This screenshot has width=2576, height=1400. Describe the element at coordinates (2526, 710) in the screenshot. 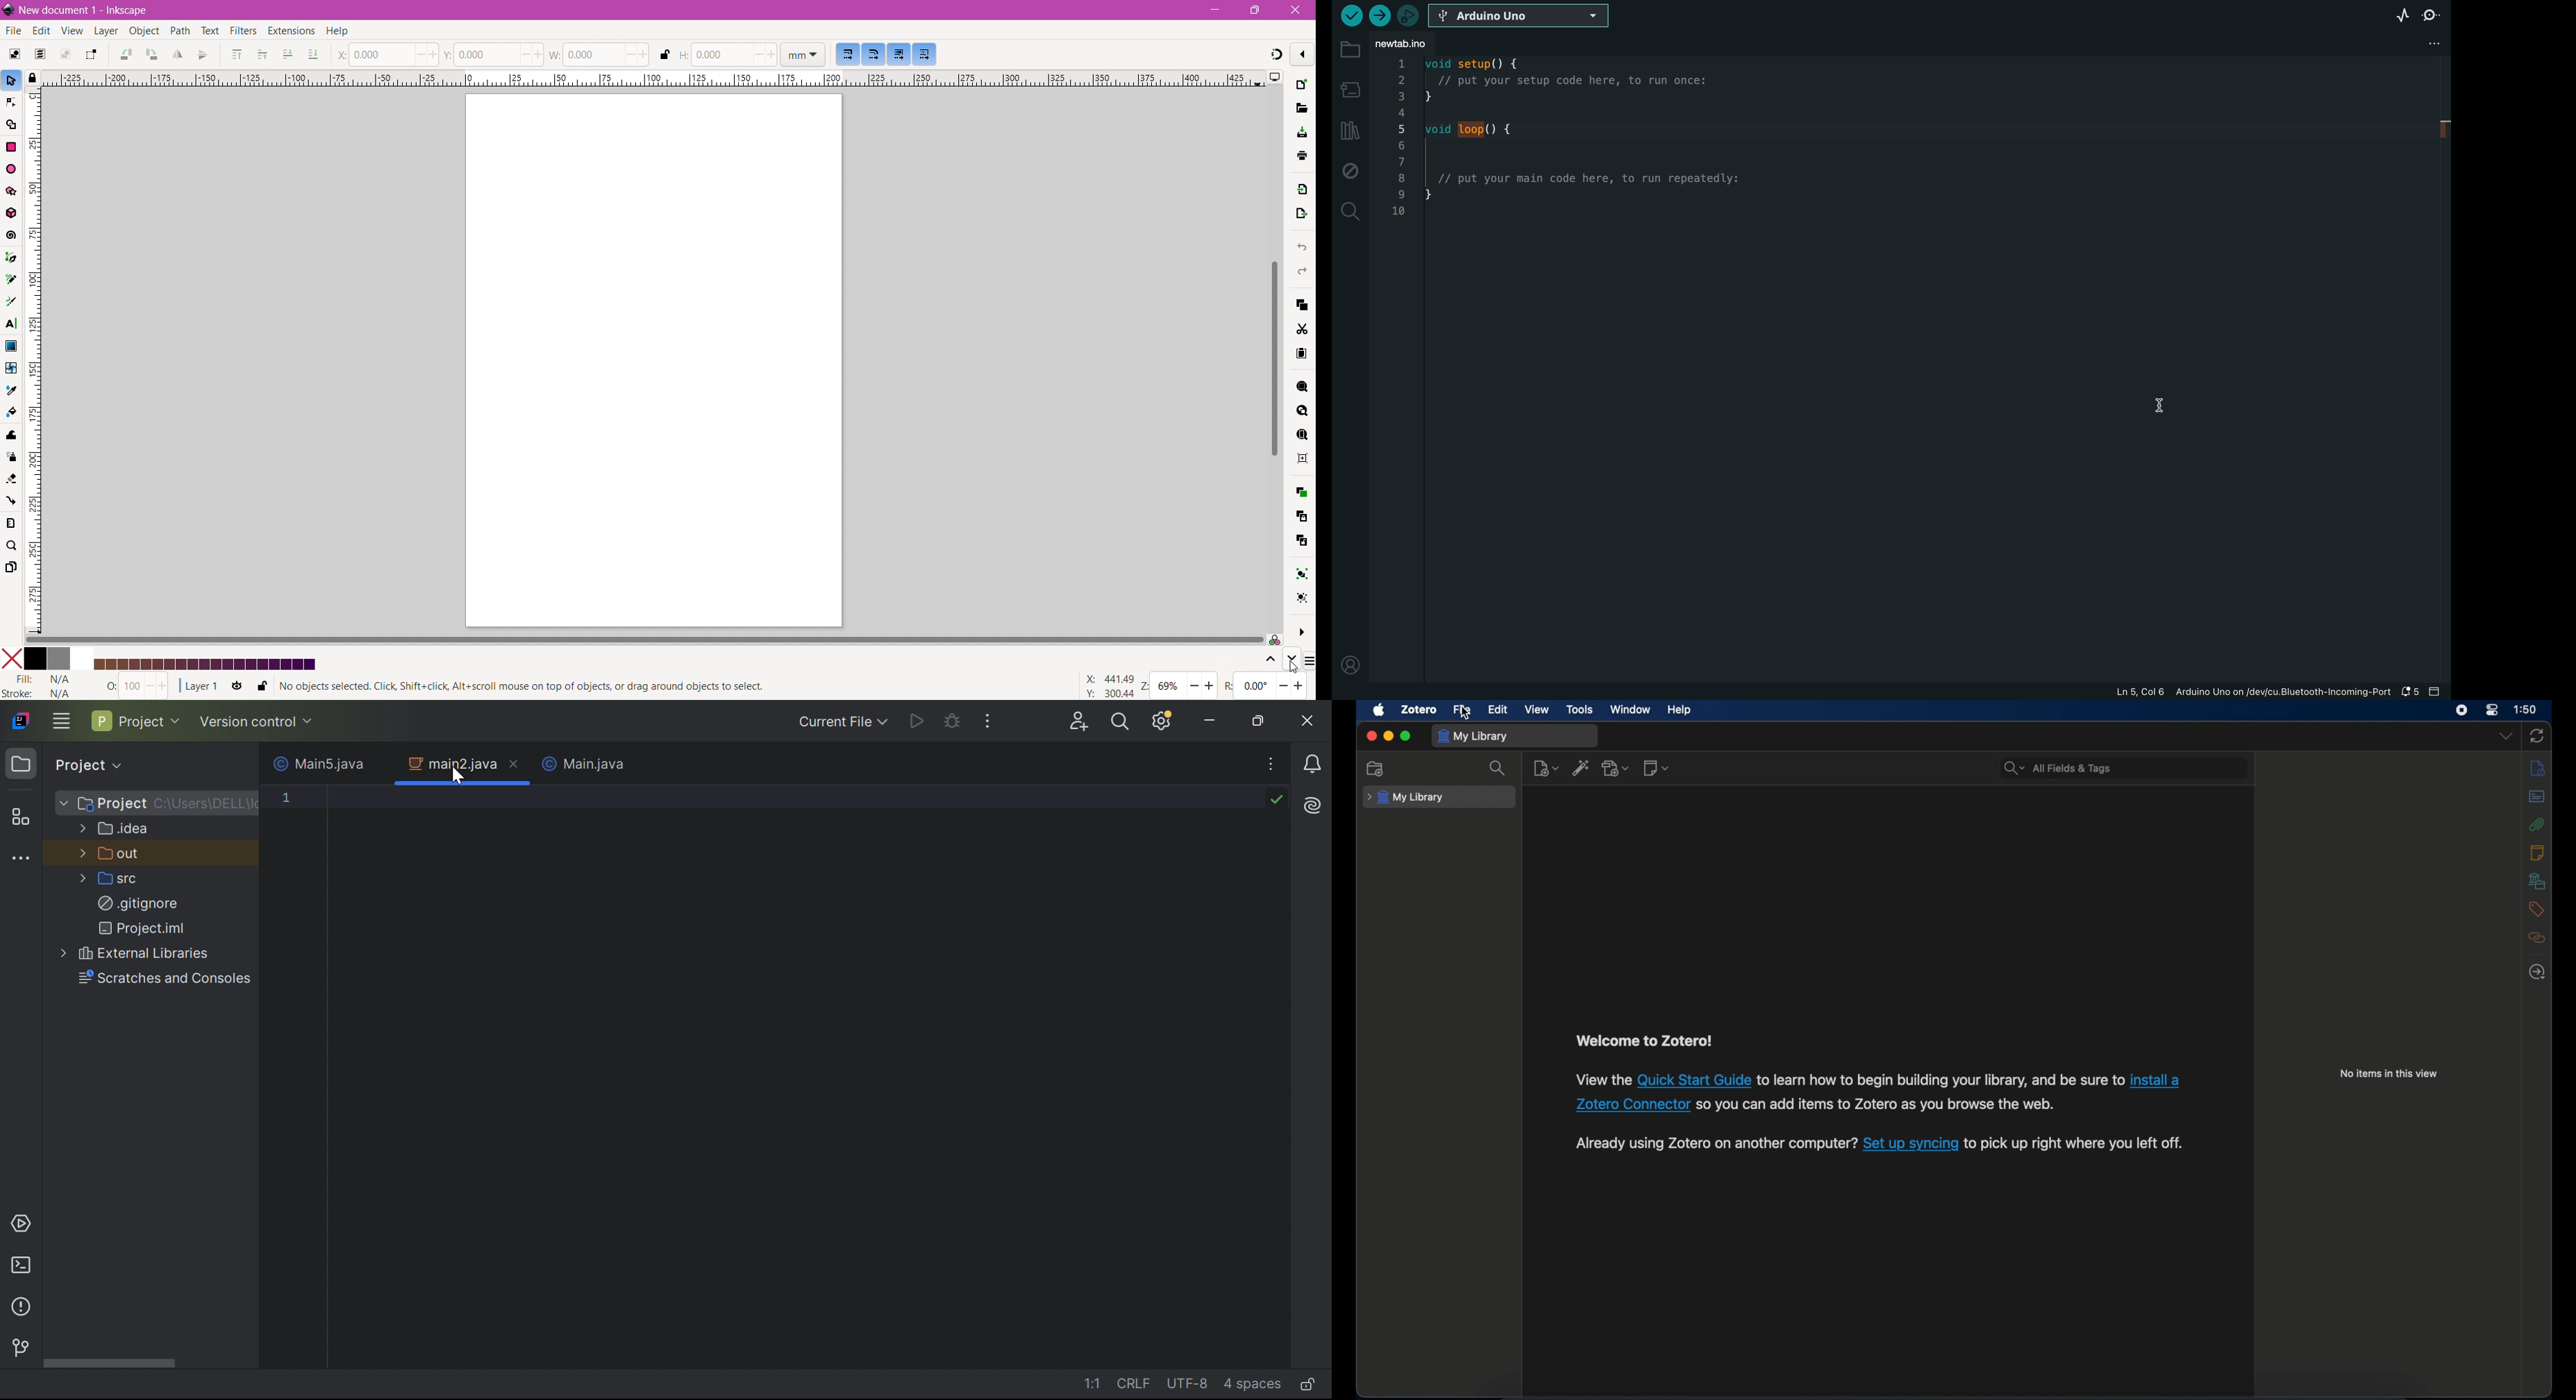

I see `1:50` at that location.